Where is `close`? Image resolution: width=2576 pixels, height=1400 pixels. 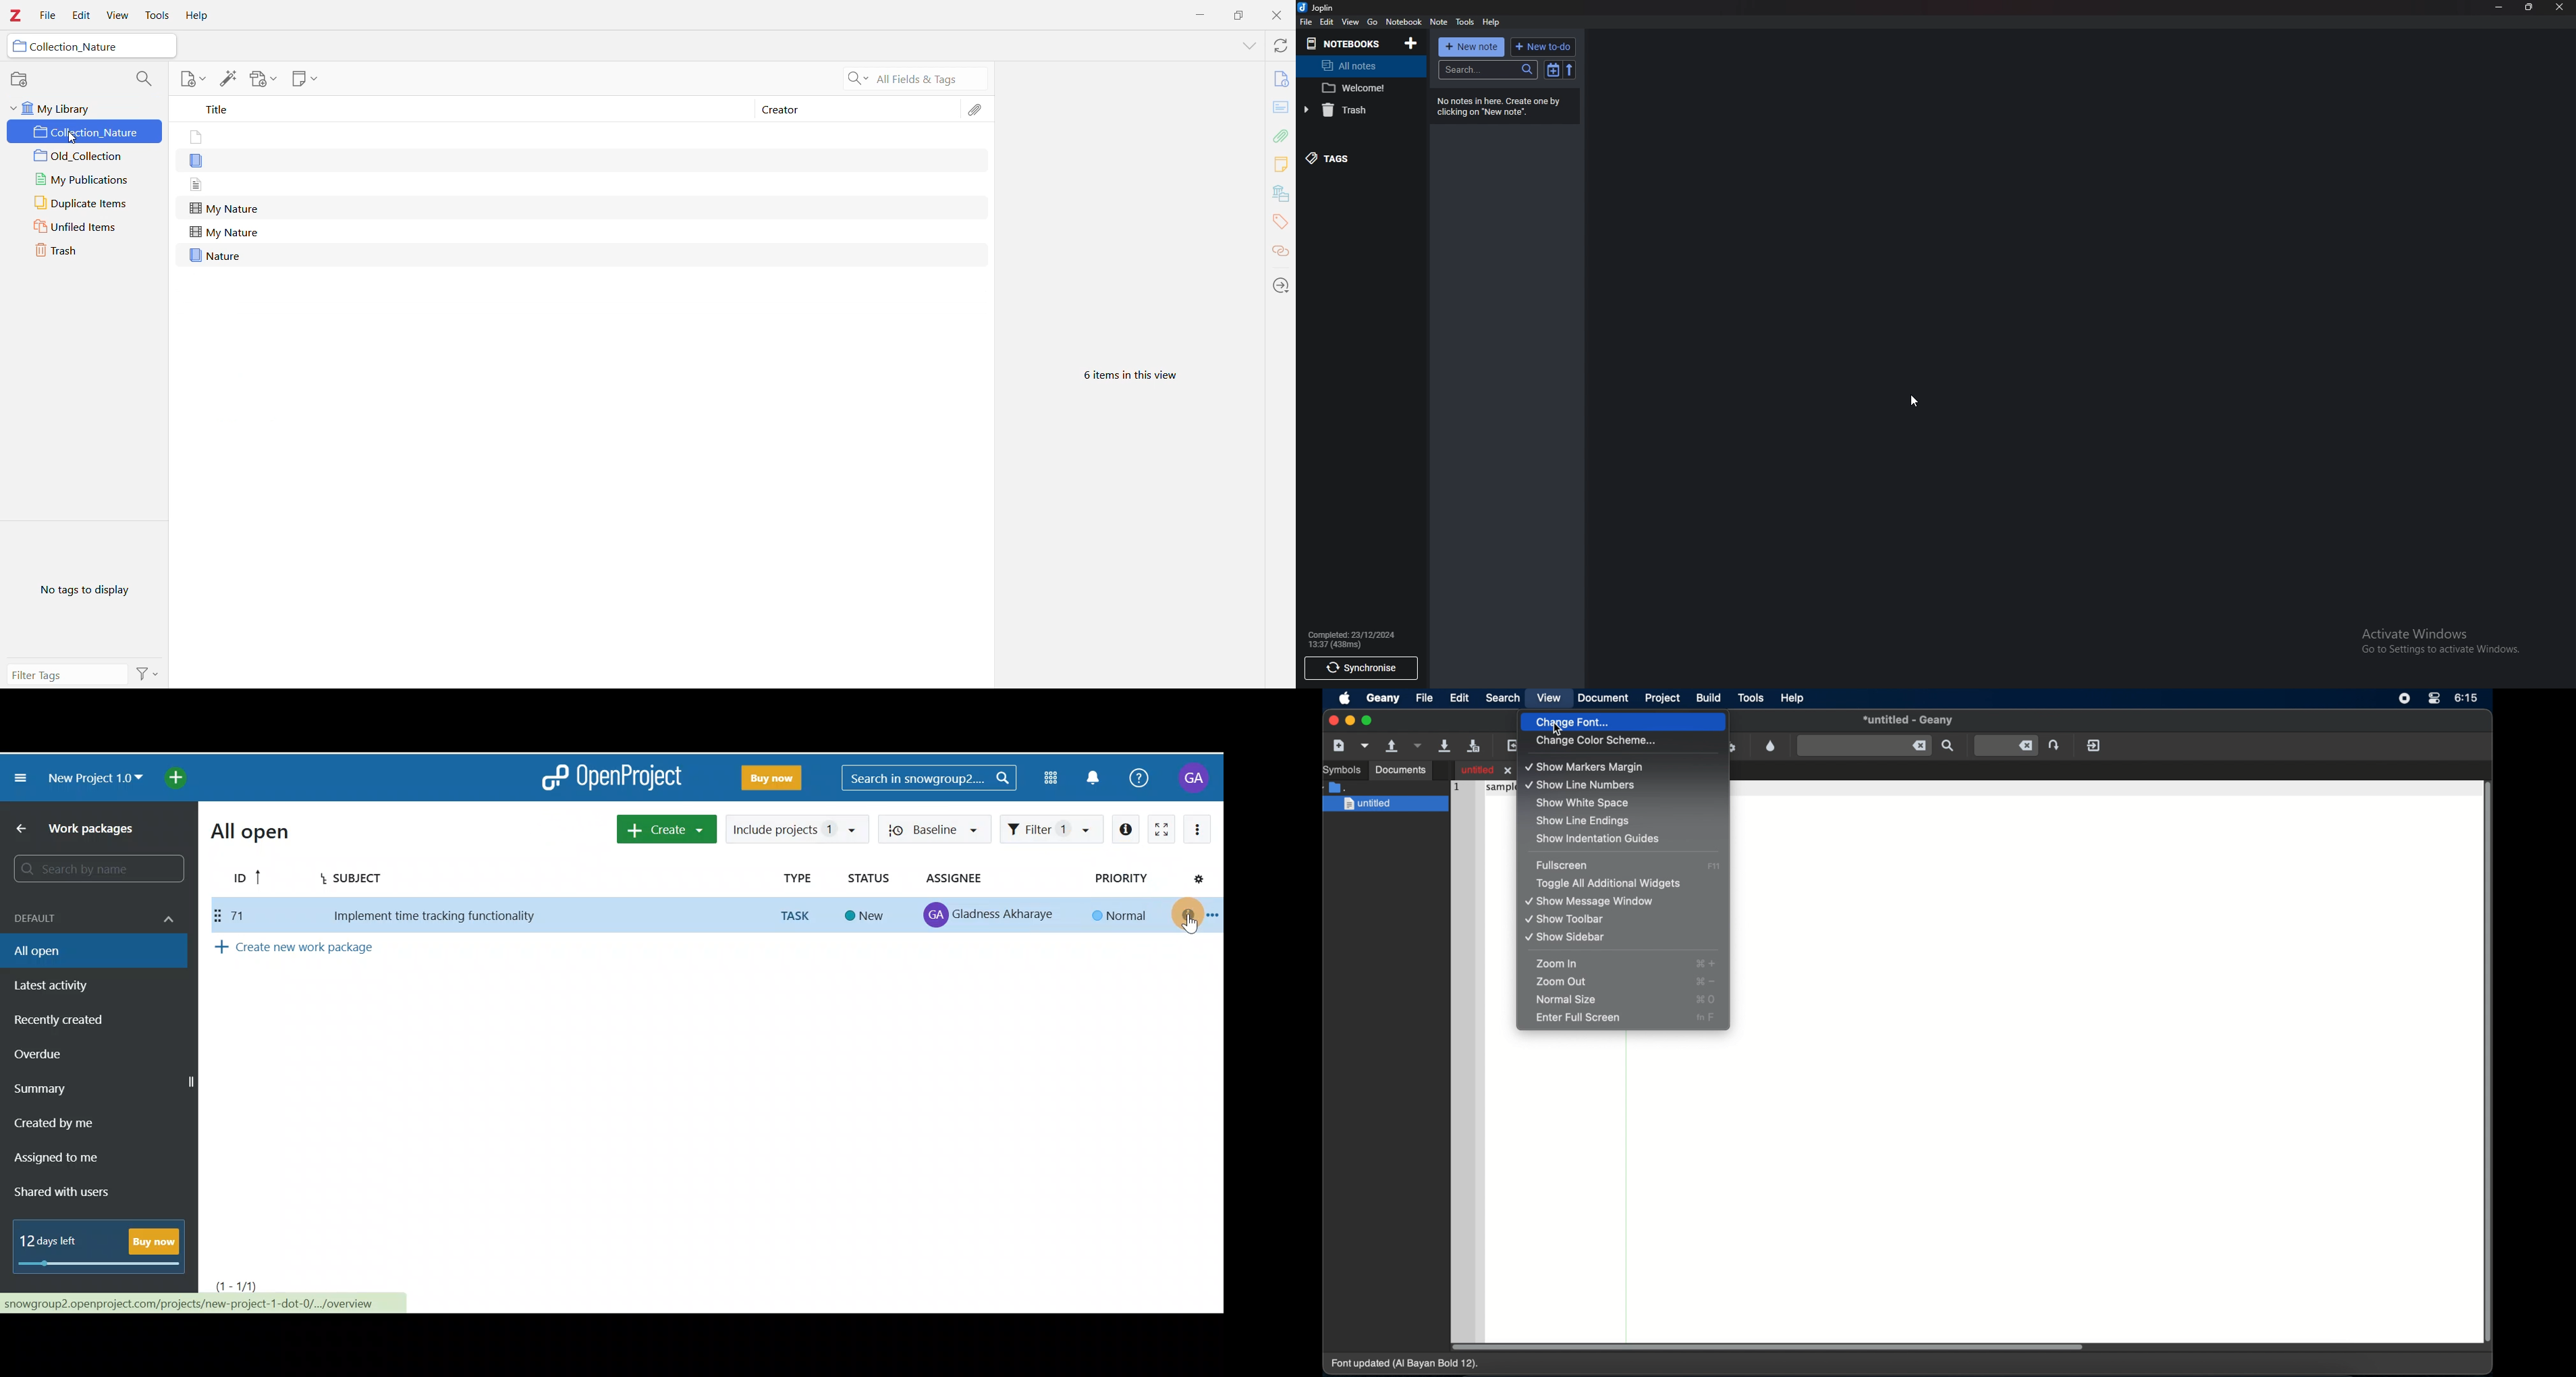
close is located at coordinates (2559, 7).